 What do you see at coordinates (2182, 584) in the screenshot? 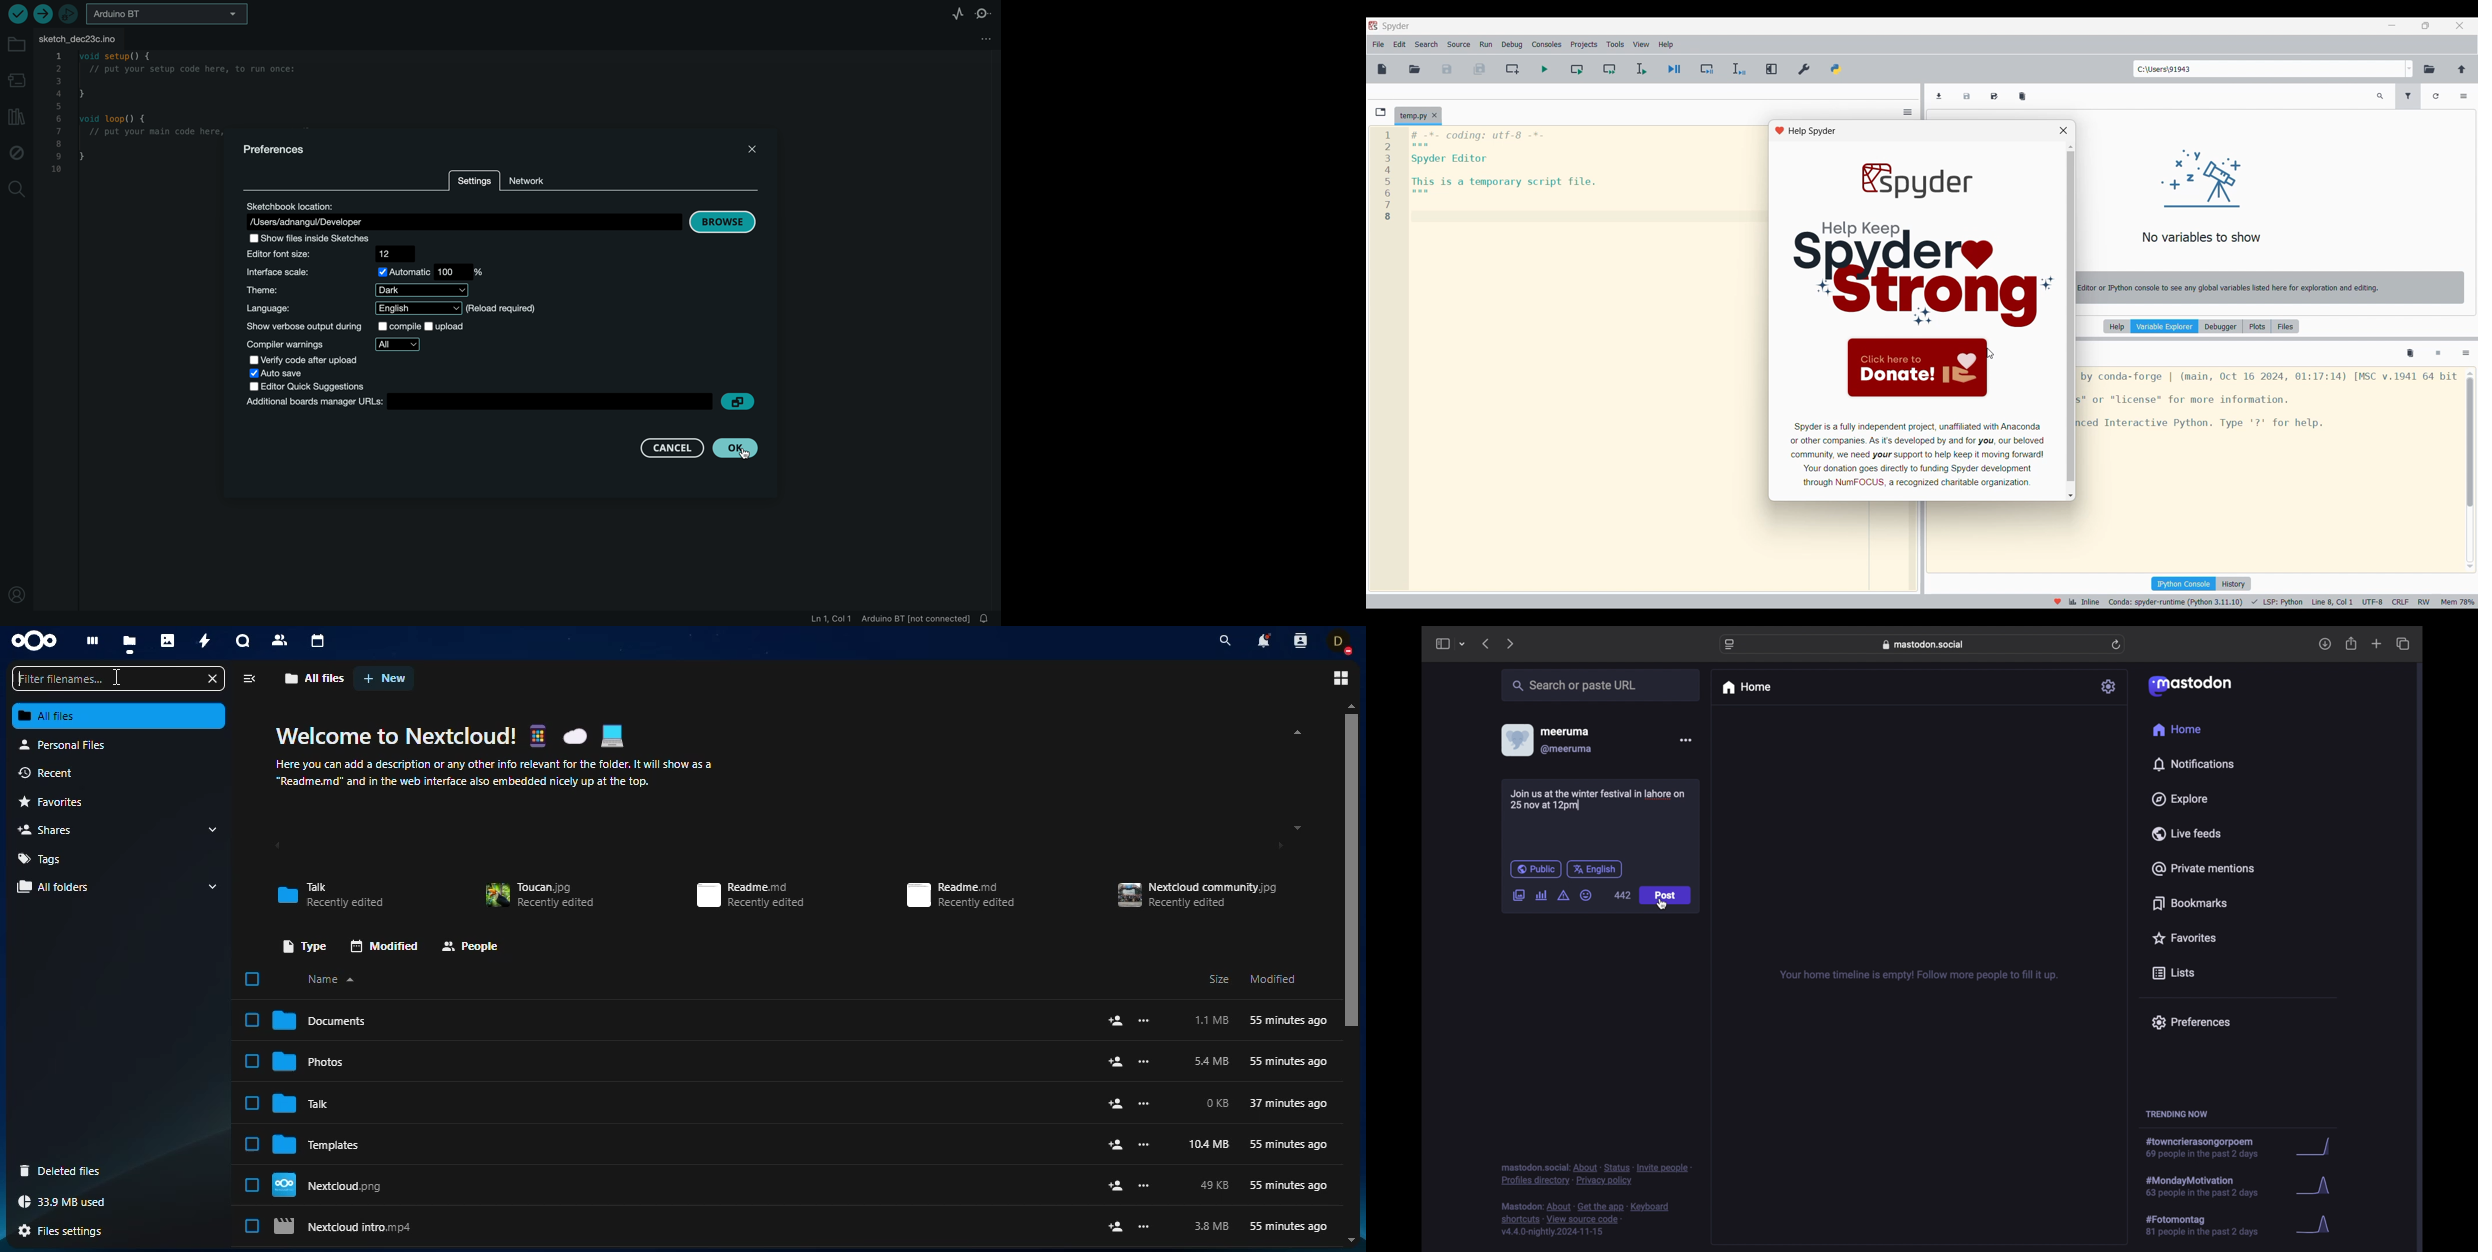
I see `IPython console` at bounding box center [2182, 584].